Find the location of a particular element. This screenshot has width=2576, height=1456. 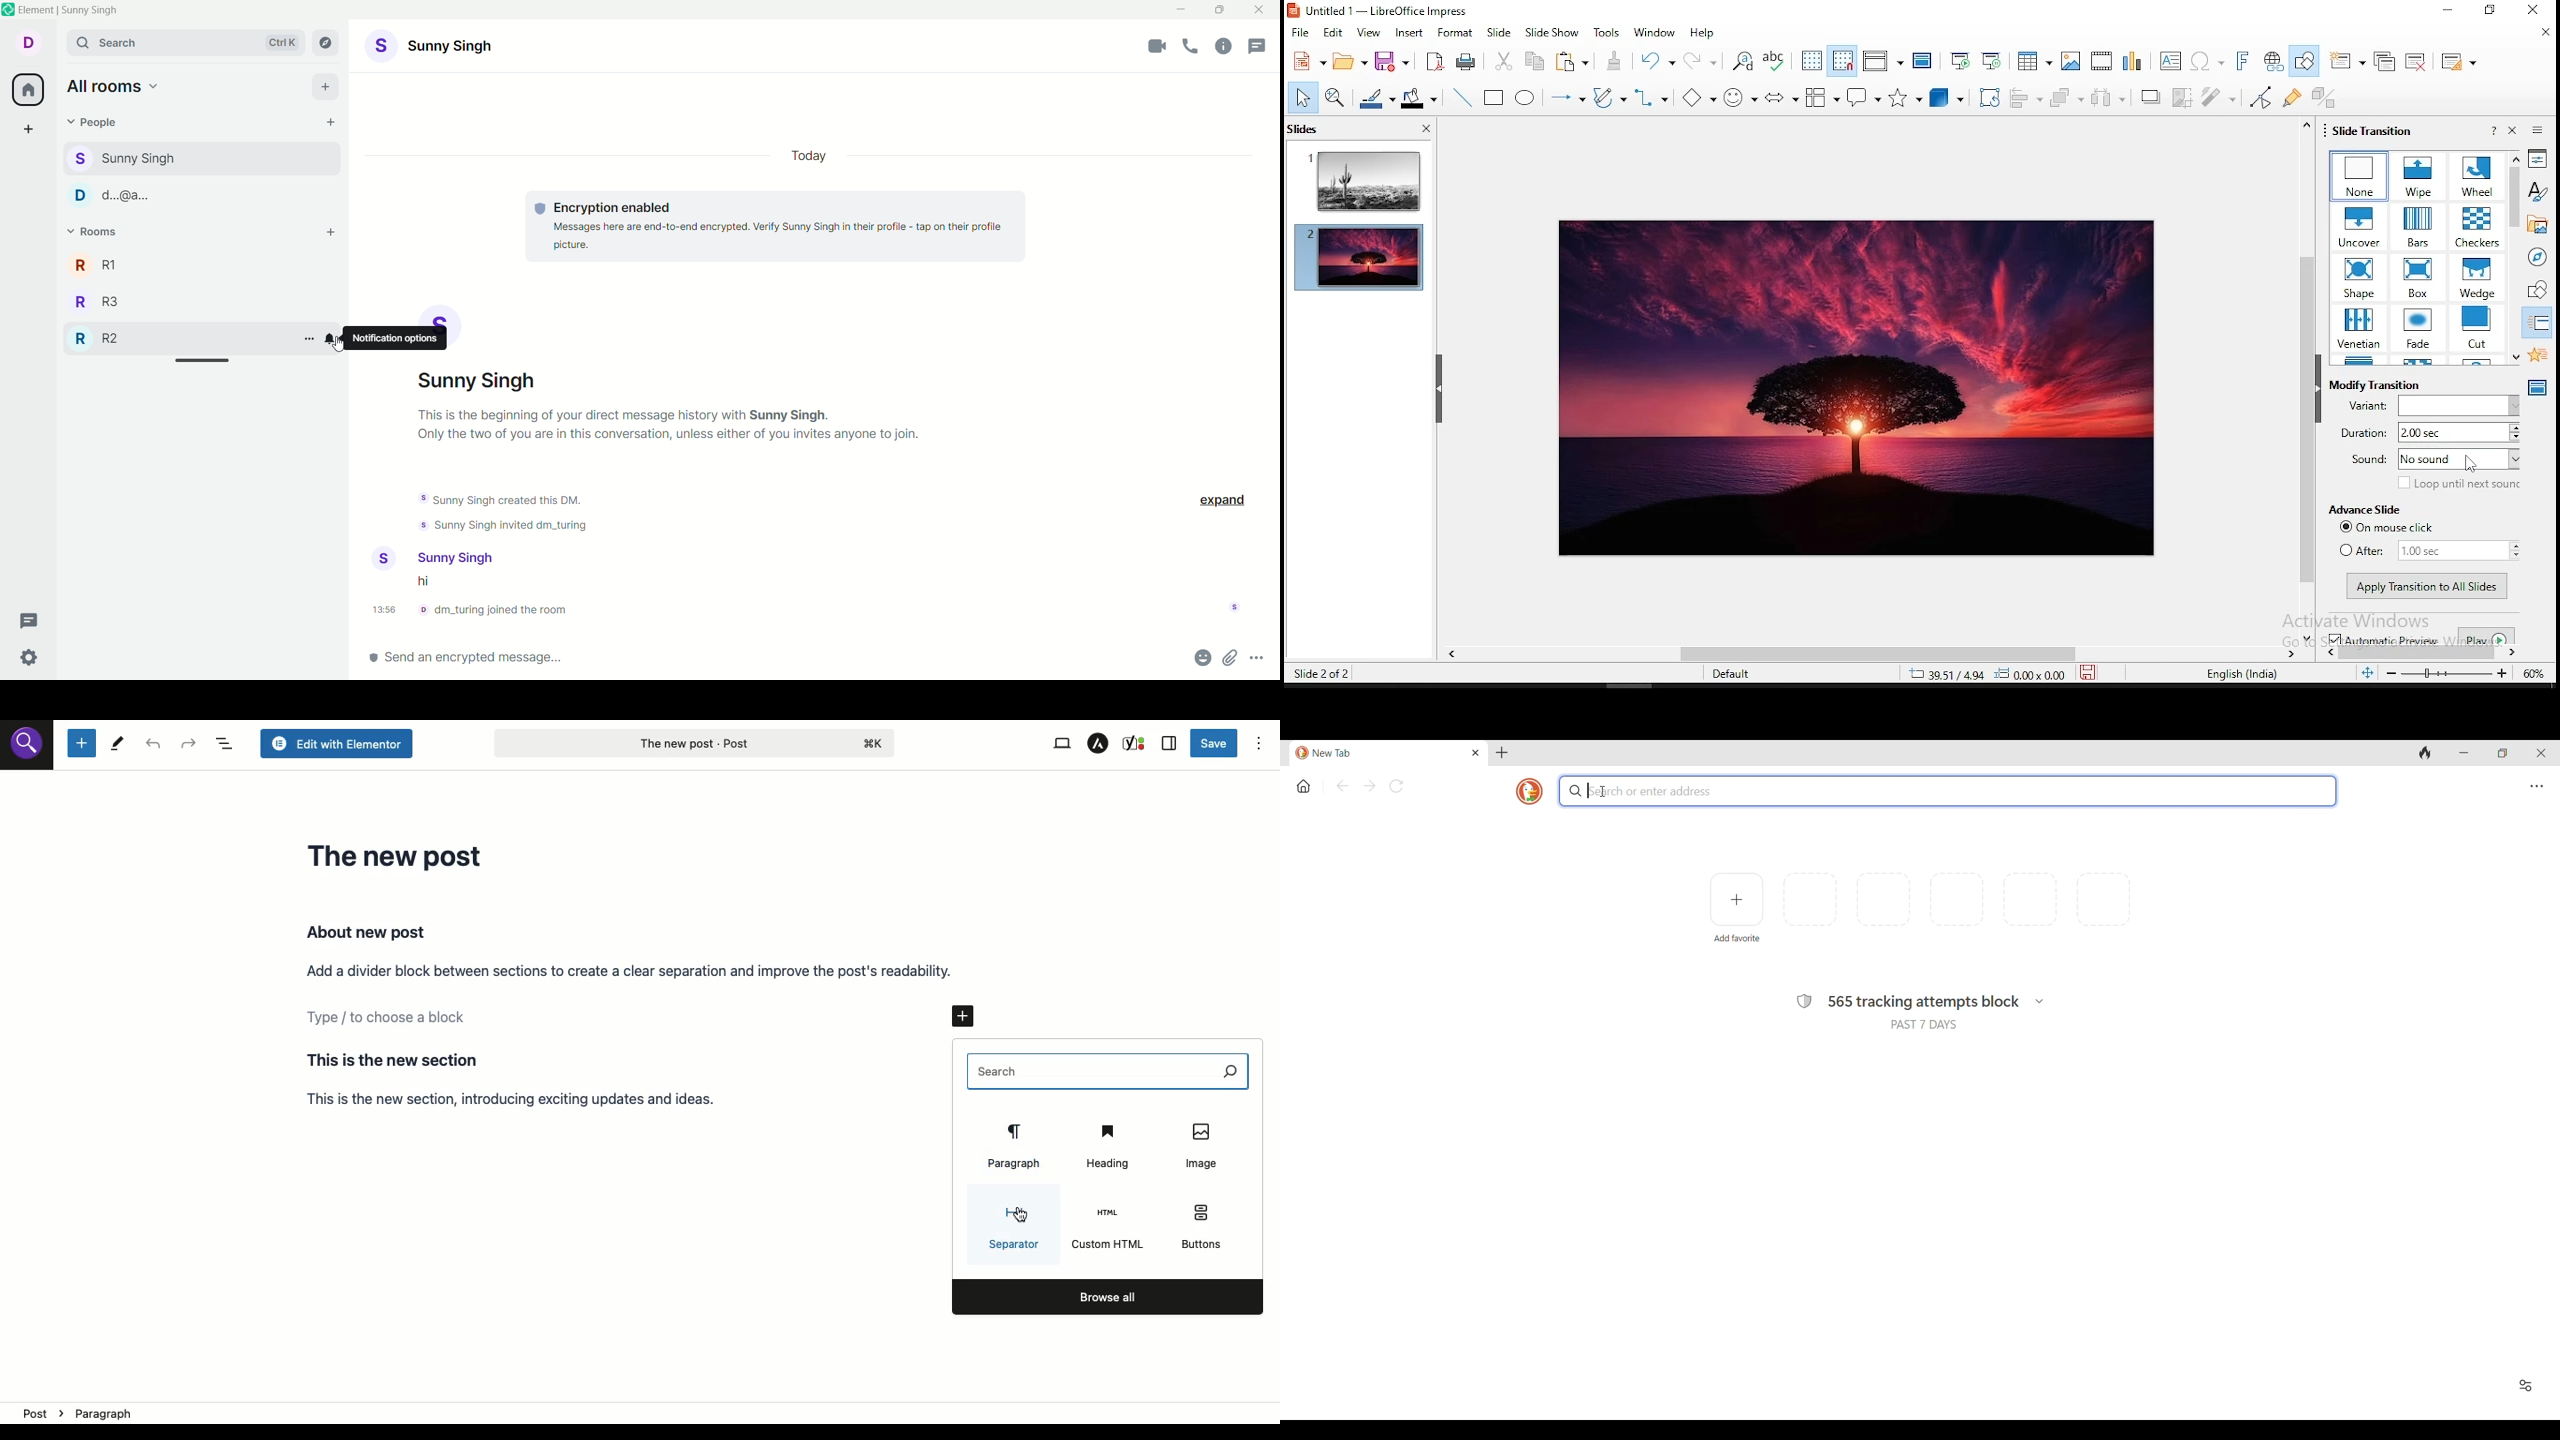

start from first slide is located at coordinates (1959, 56).